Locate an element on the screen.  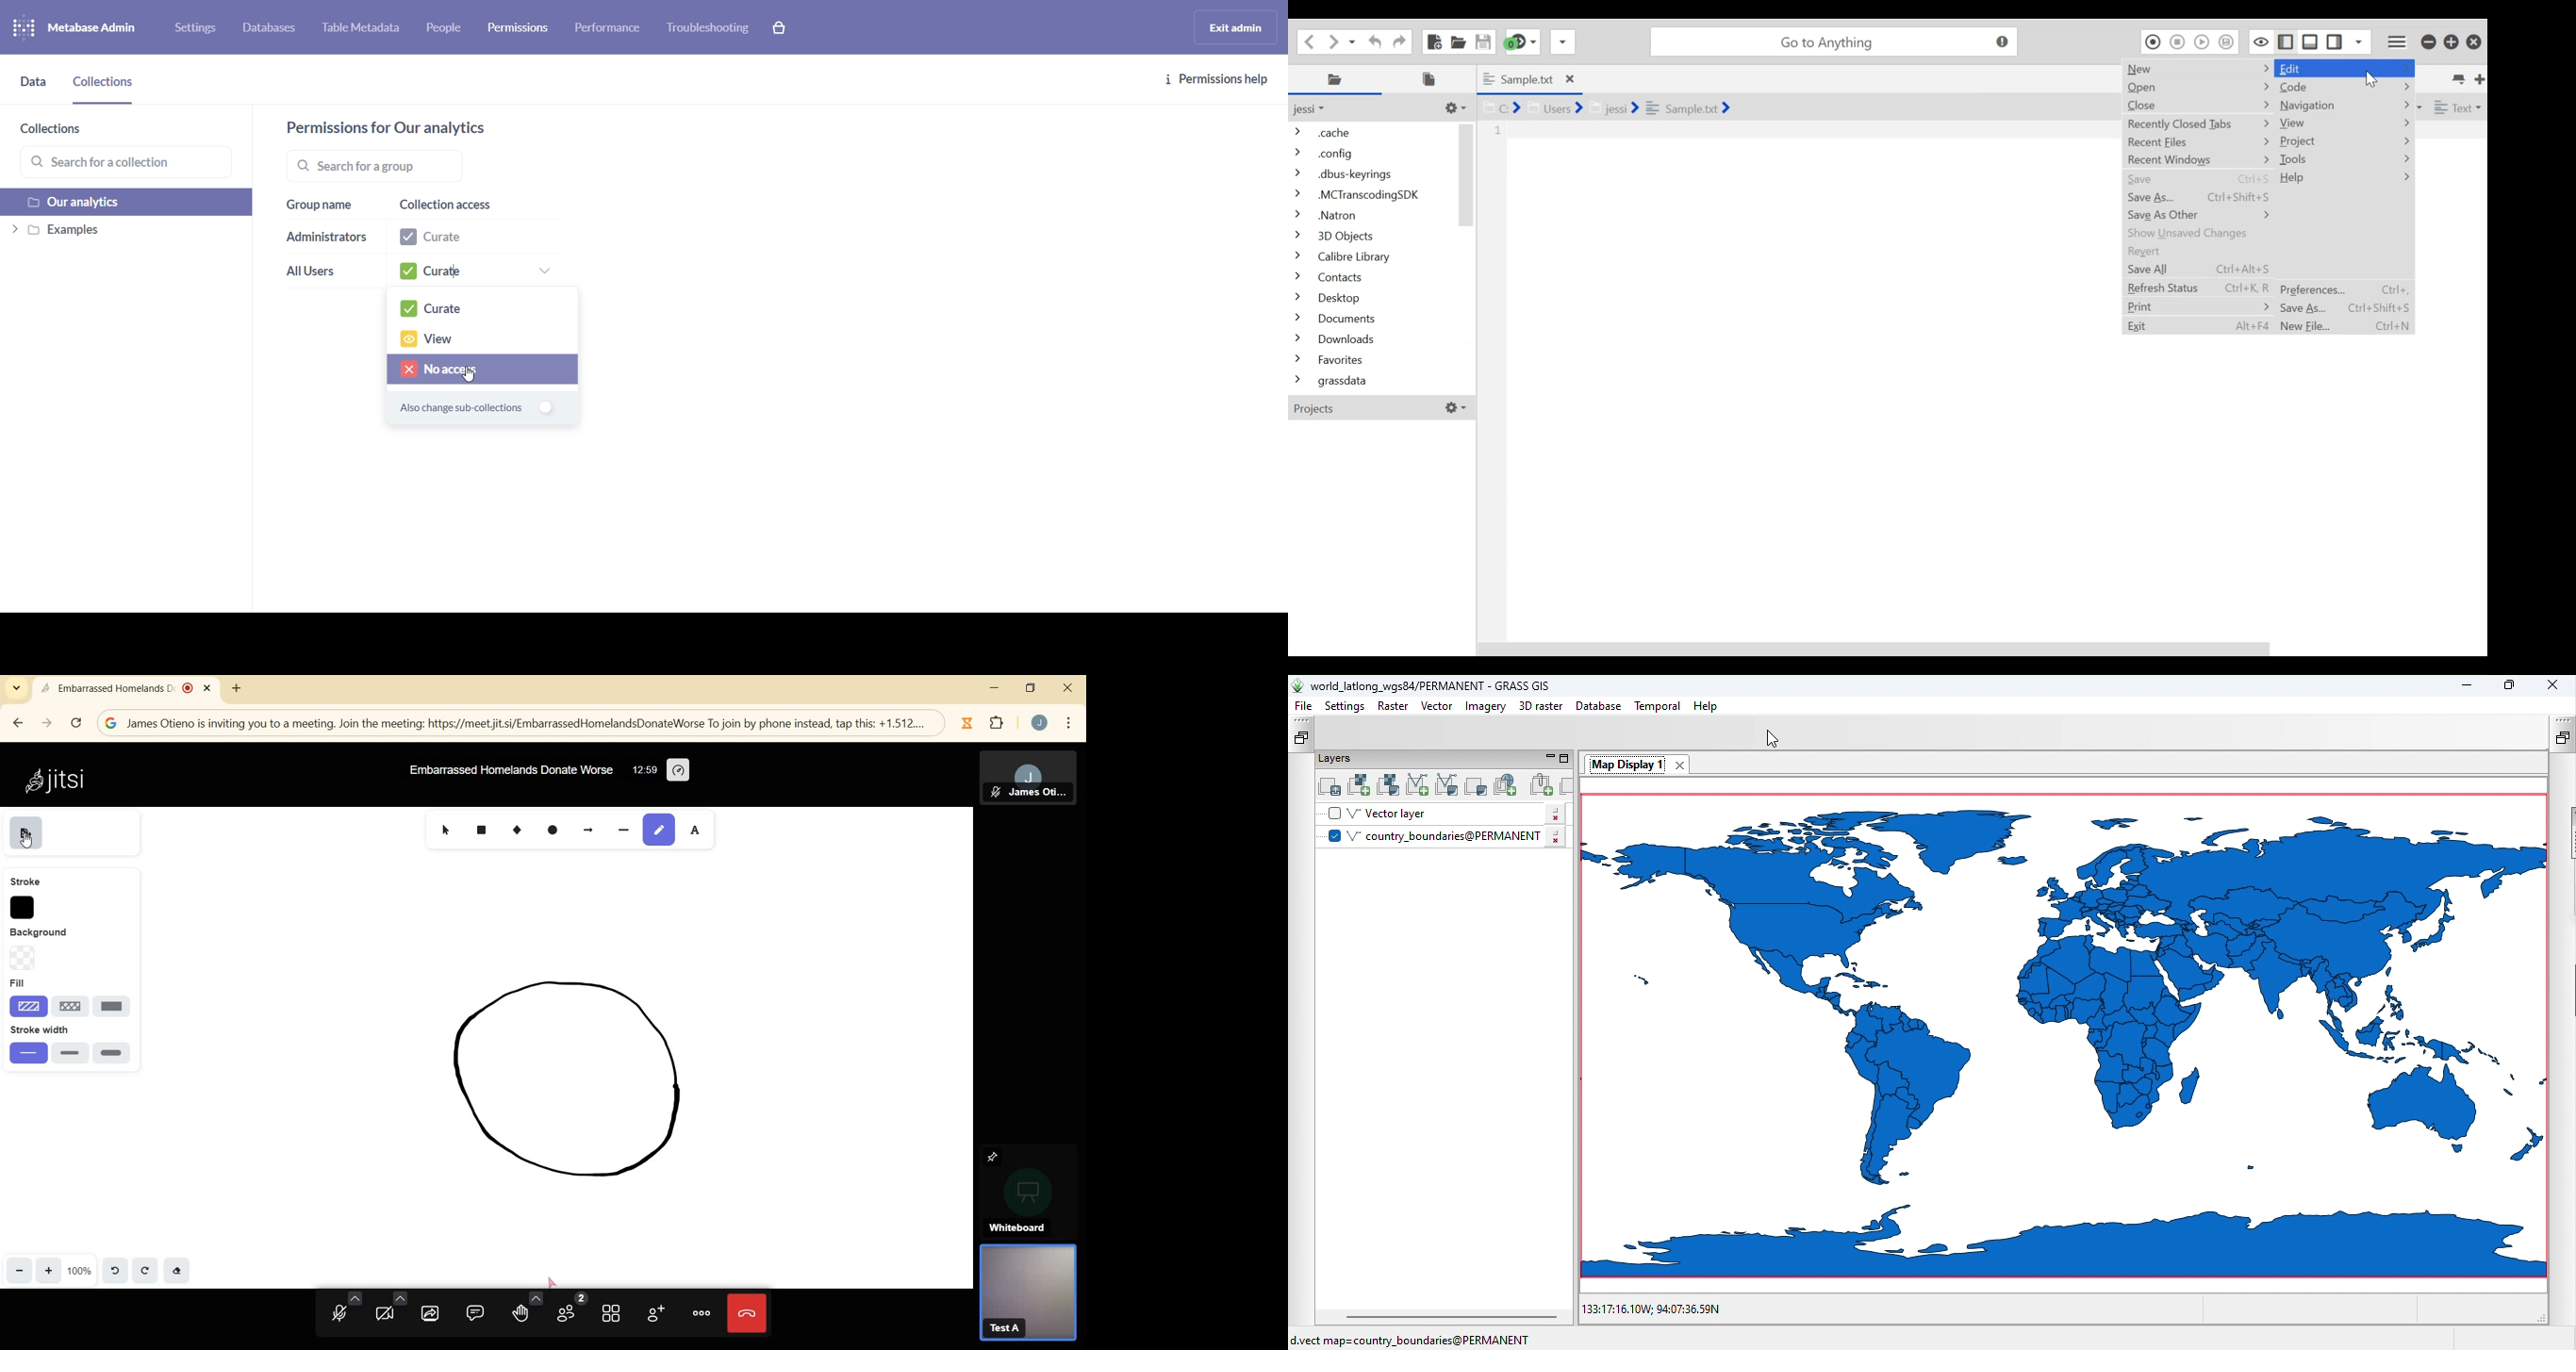
File Type dropdown menu is located at coordinates (2456, 106).